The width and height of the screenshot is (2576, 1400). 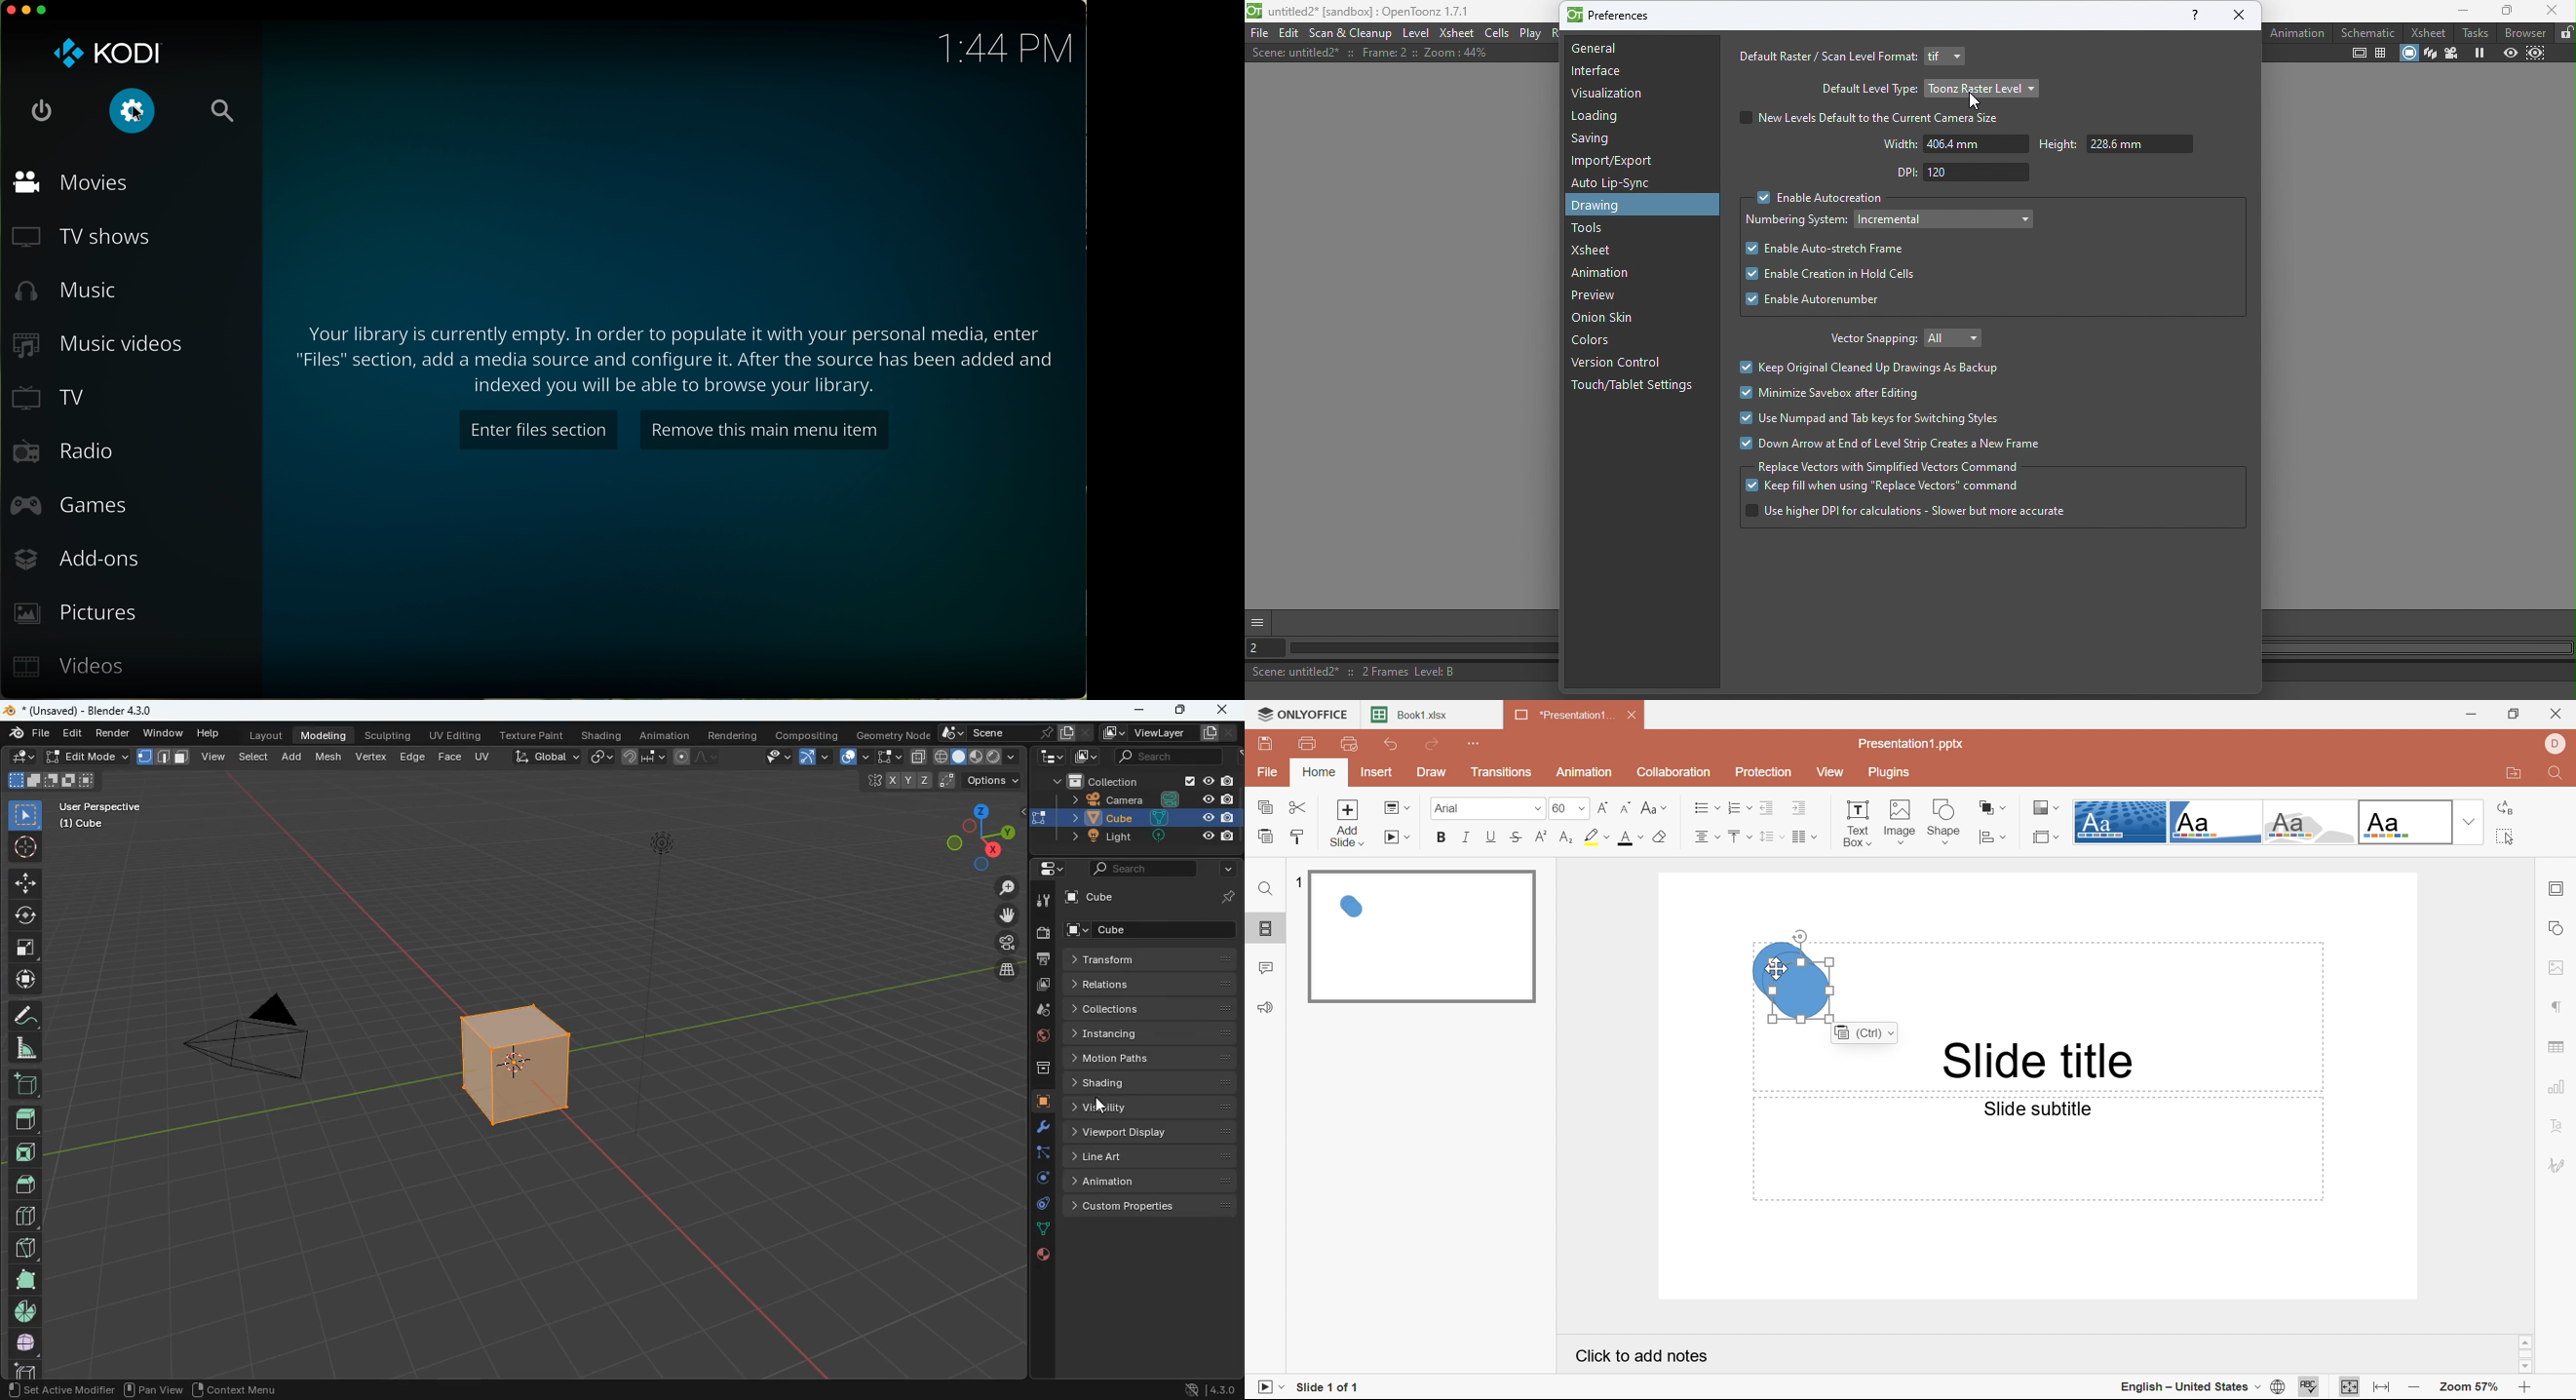 What do you see at coordinates (76, 560) in the screenshot?
I see `add-ons` at bounding box center [76, 560].